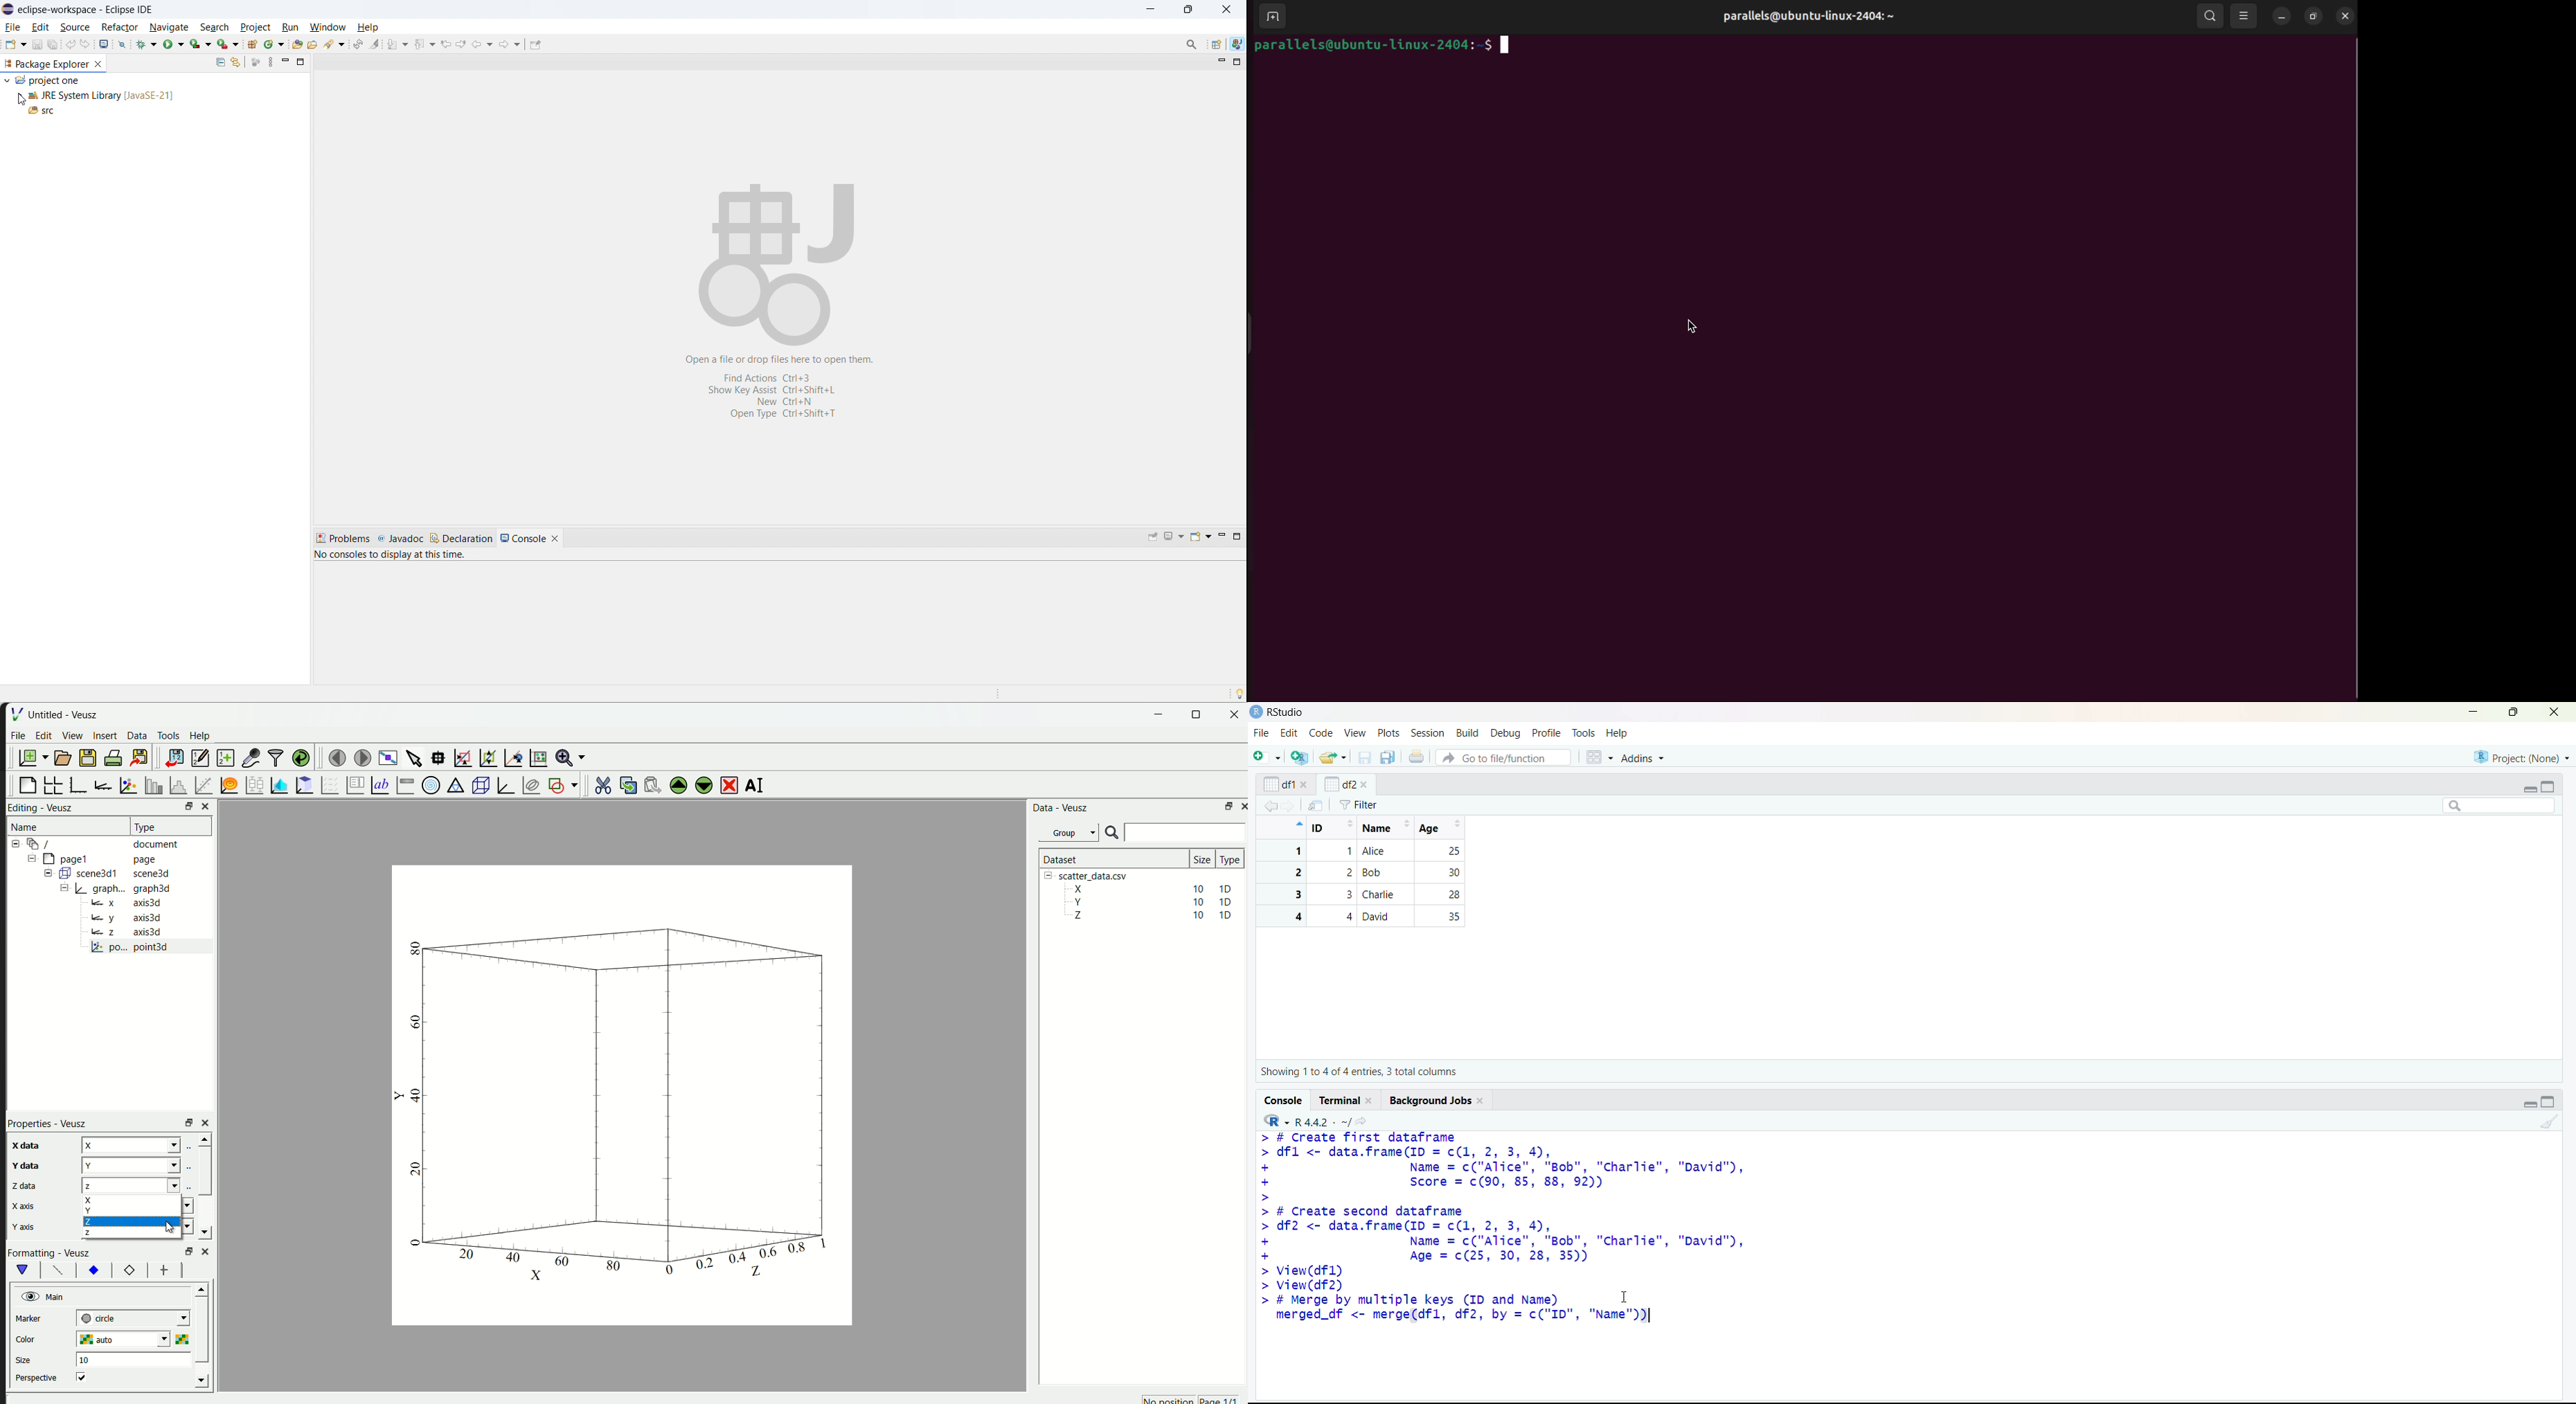 Image resolution: width=2576 pixels, height=1428 pixels. Describe the element at coordinates (122, 890) in the screenshot. I see `= | graph... graph3d` at that location.